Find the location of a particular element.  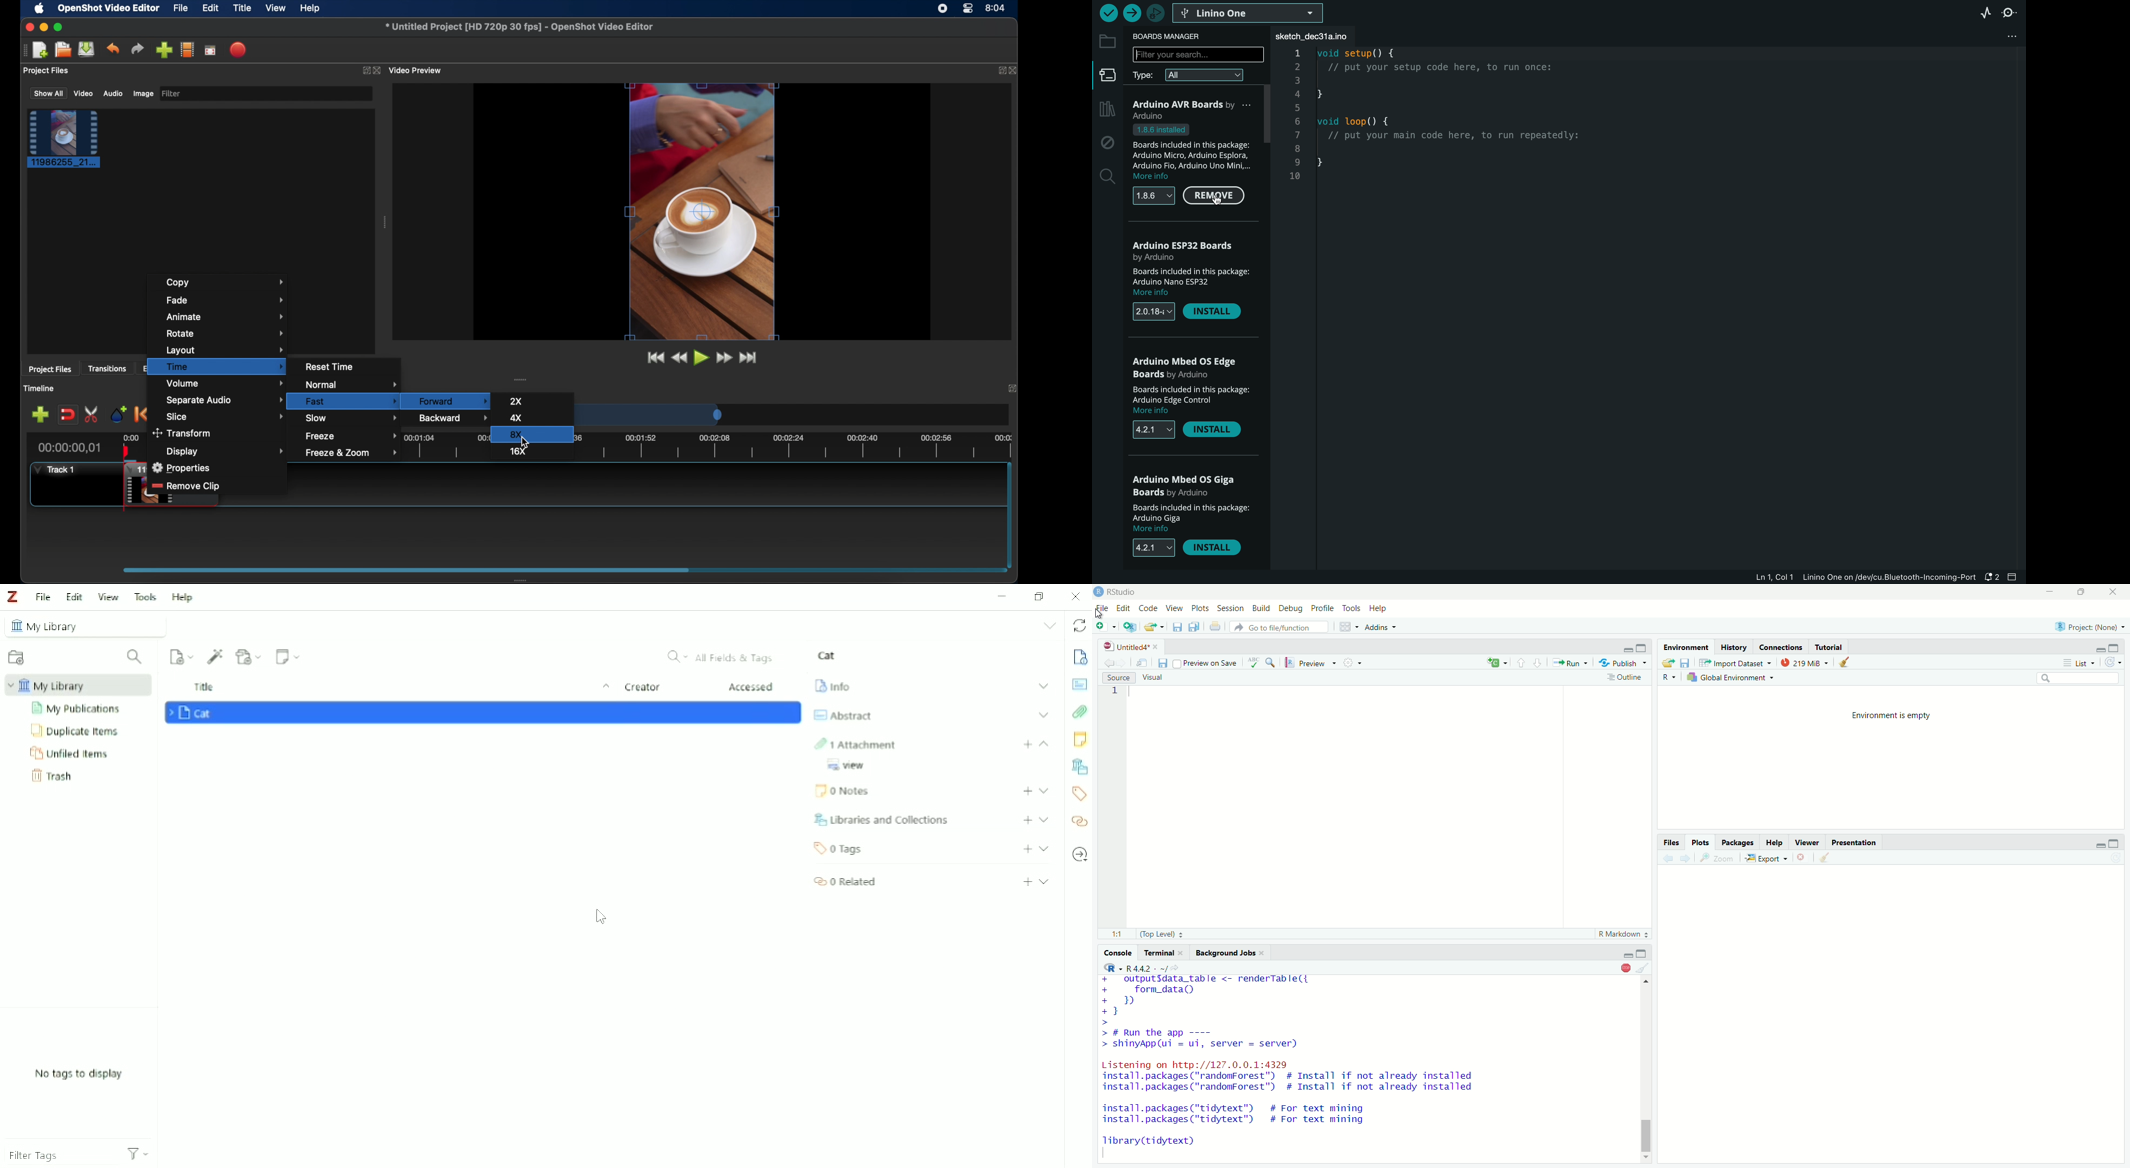

Clear all plots is located at coordinates (1829, 858).